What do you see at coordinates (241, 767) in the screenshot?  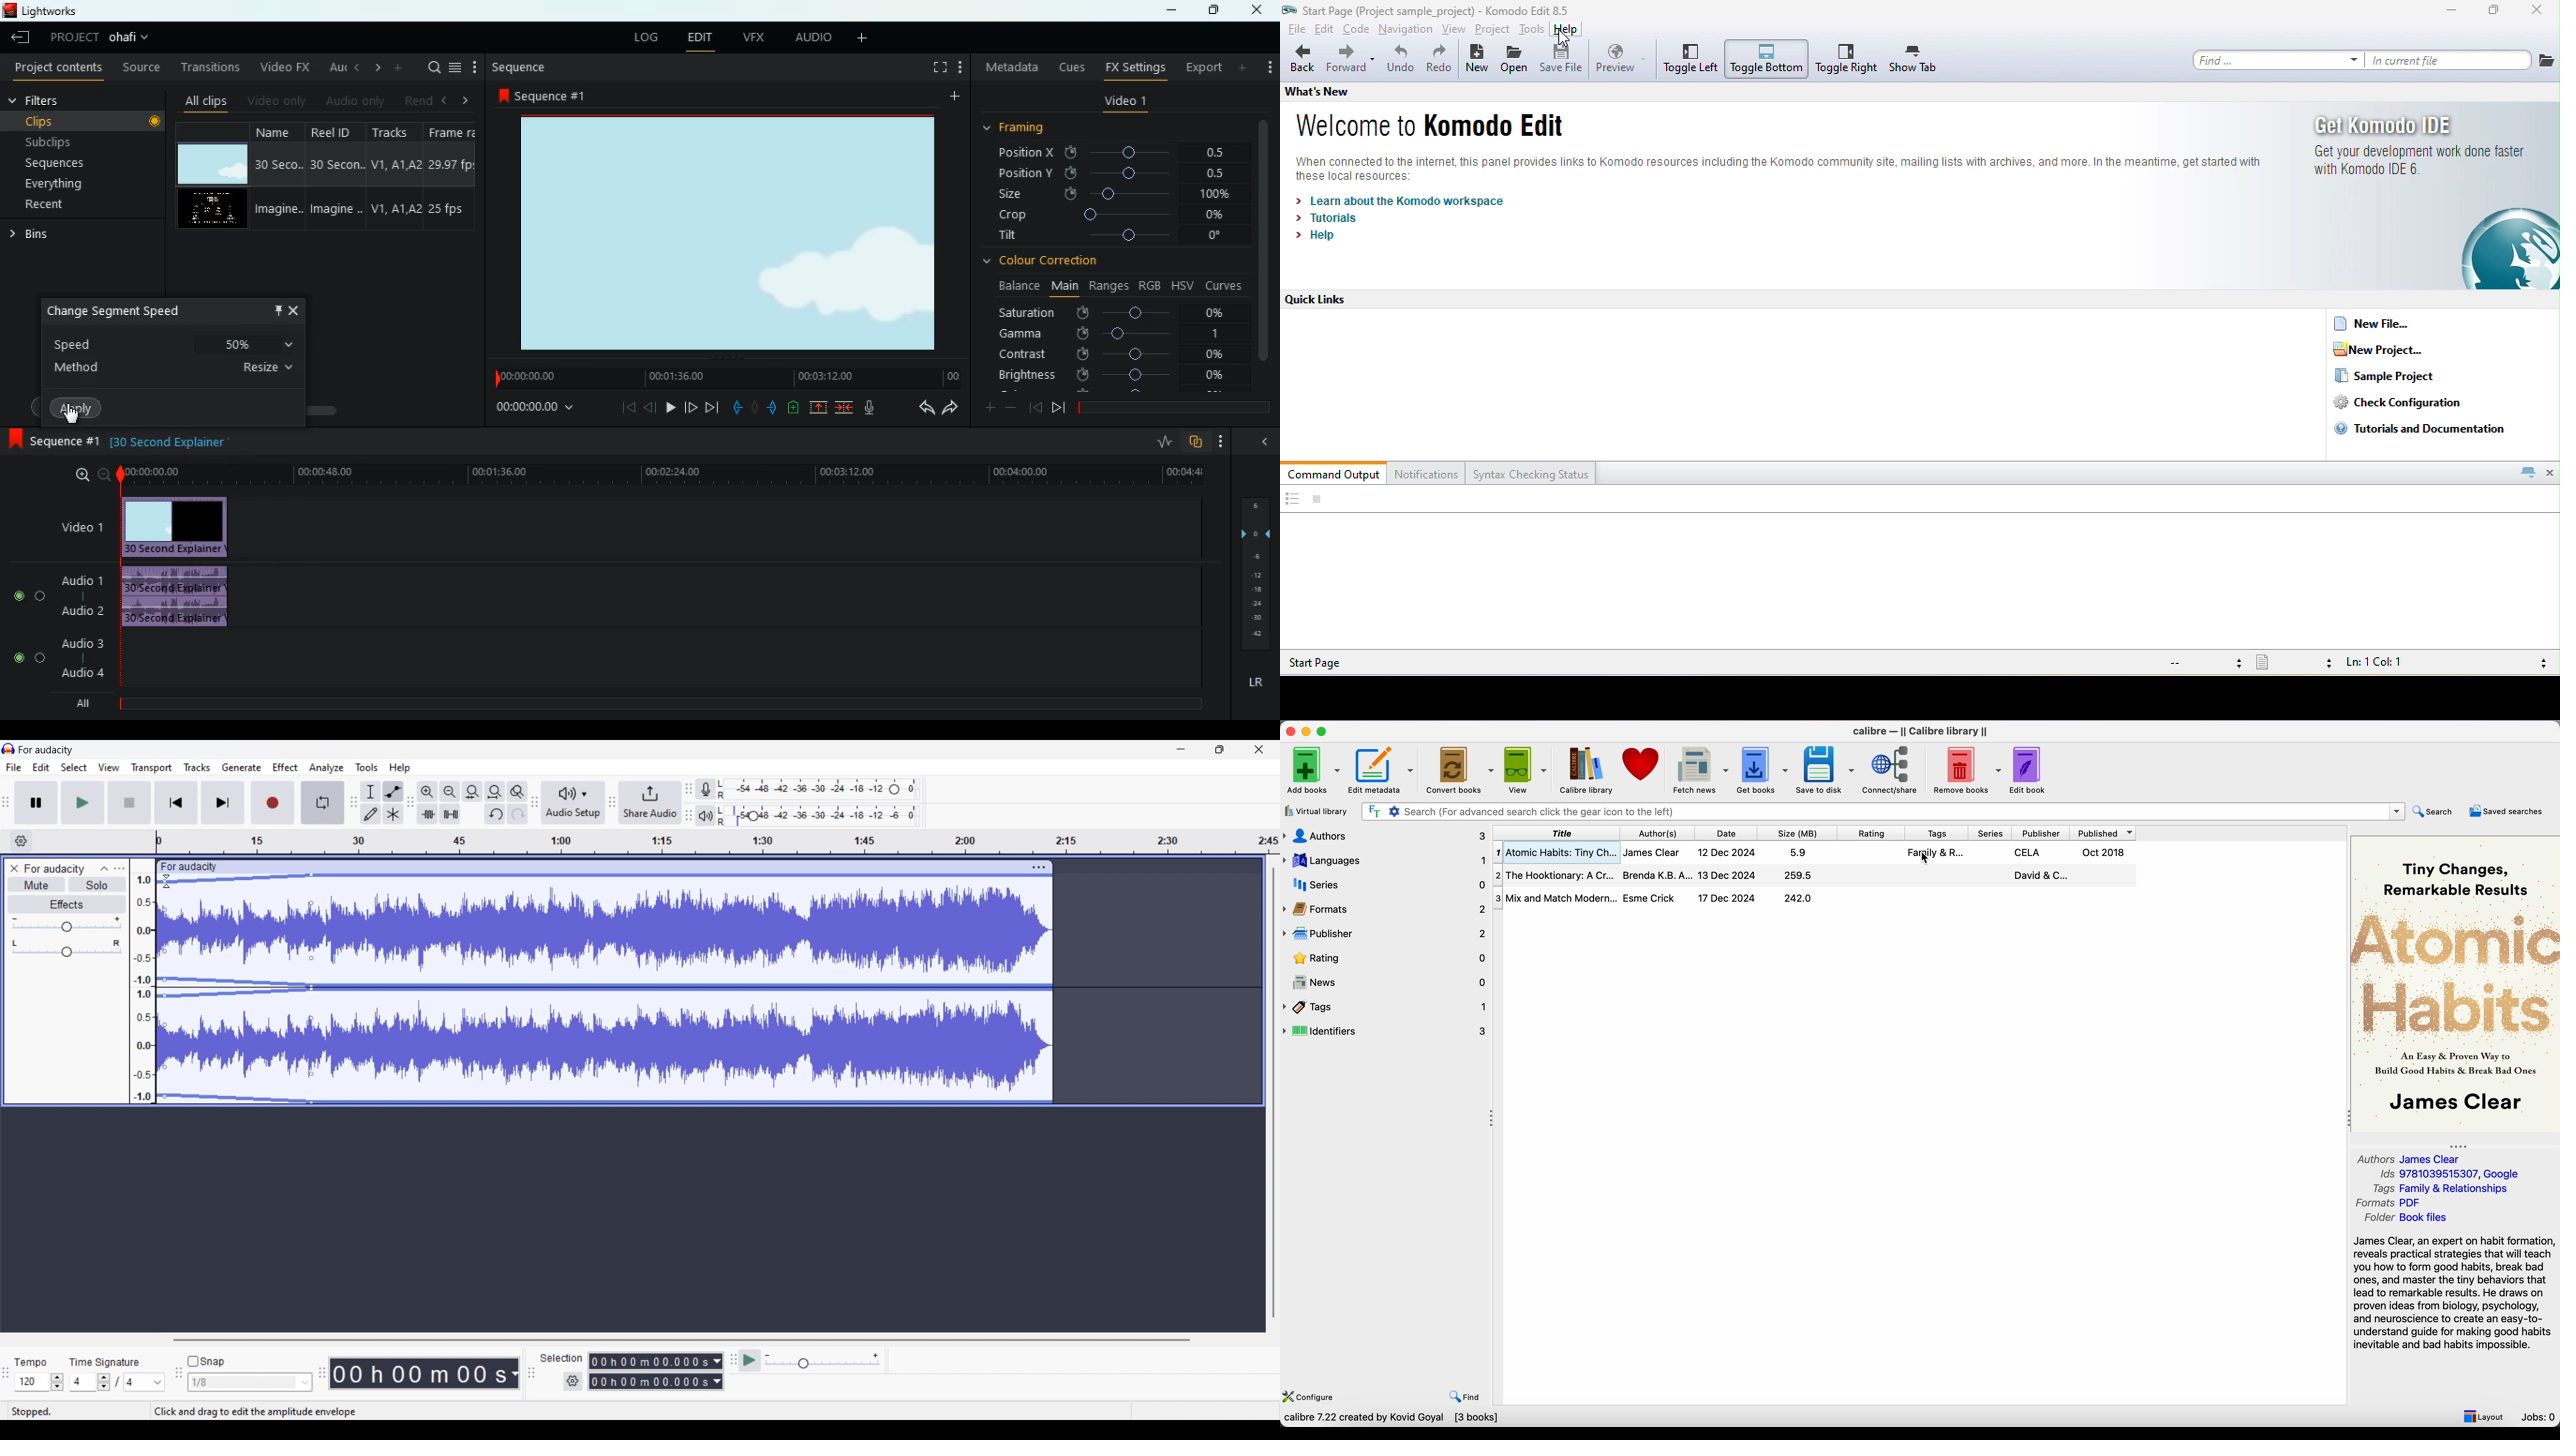 I see `Generate` at bounding box center [241, 767].